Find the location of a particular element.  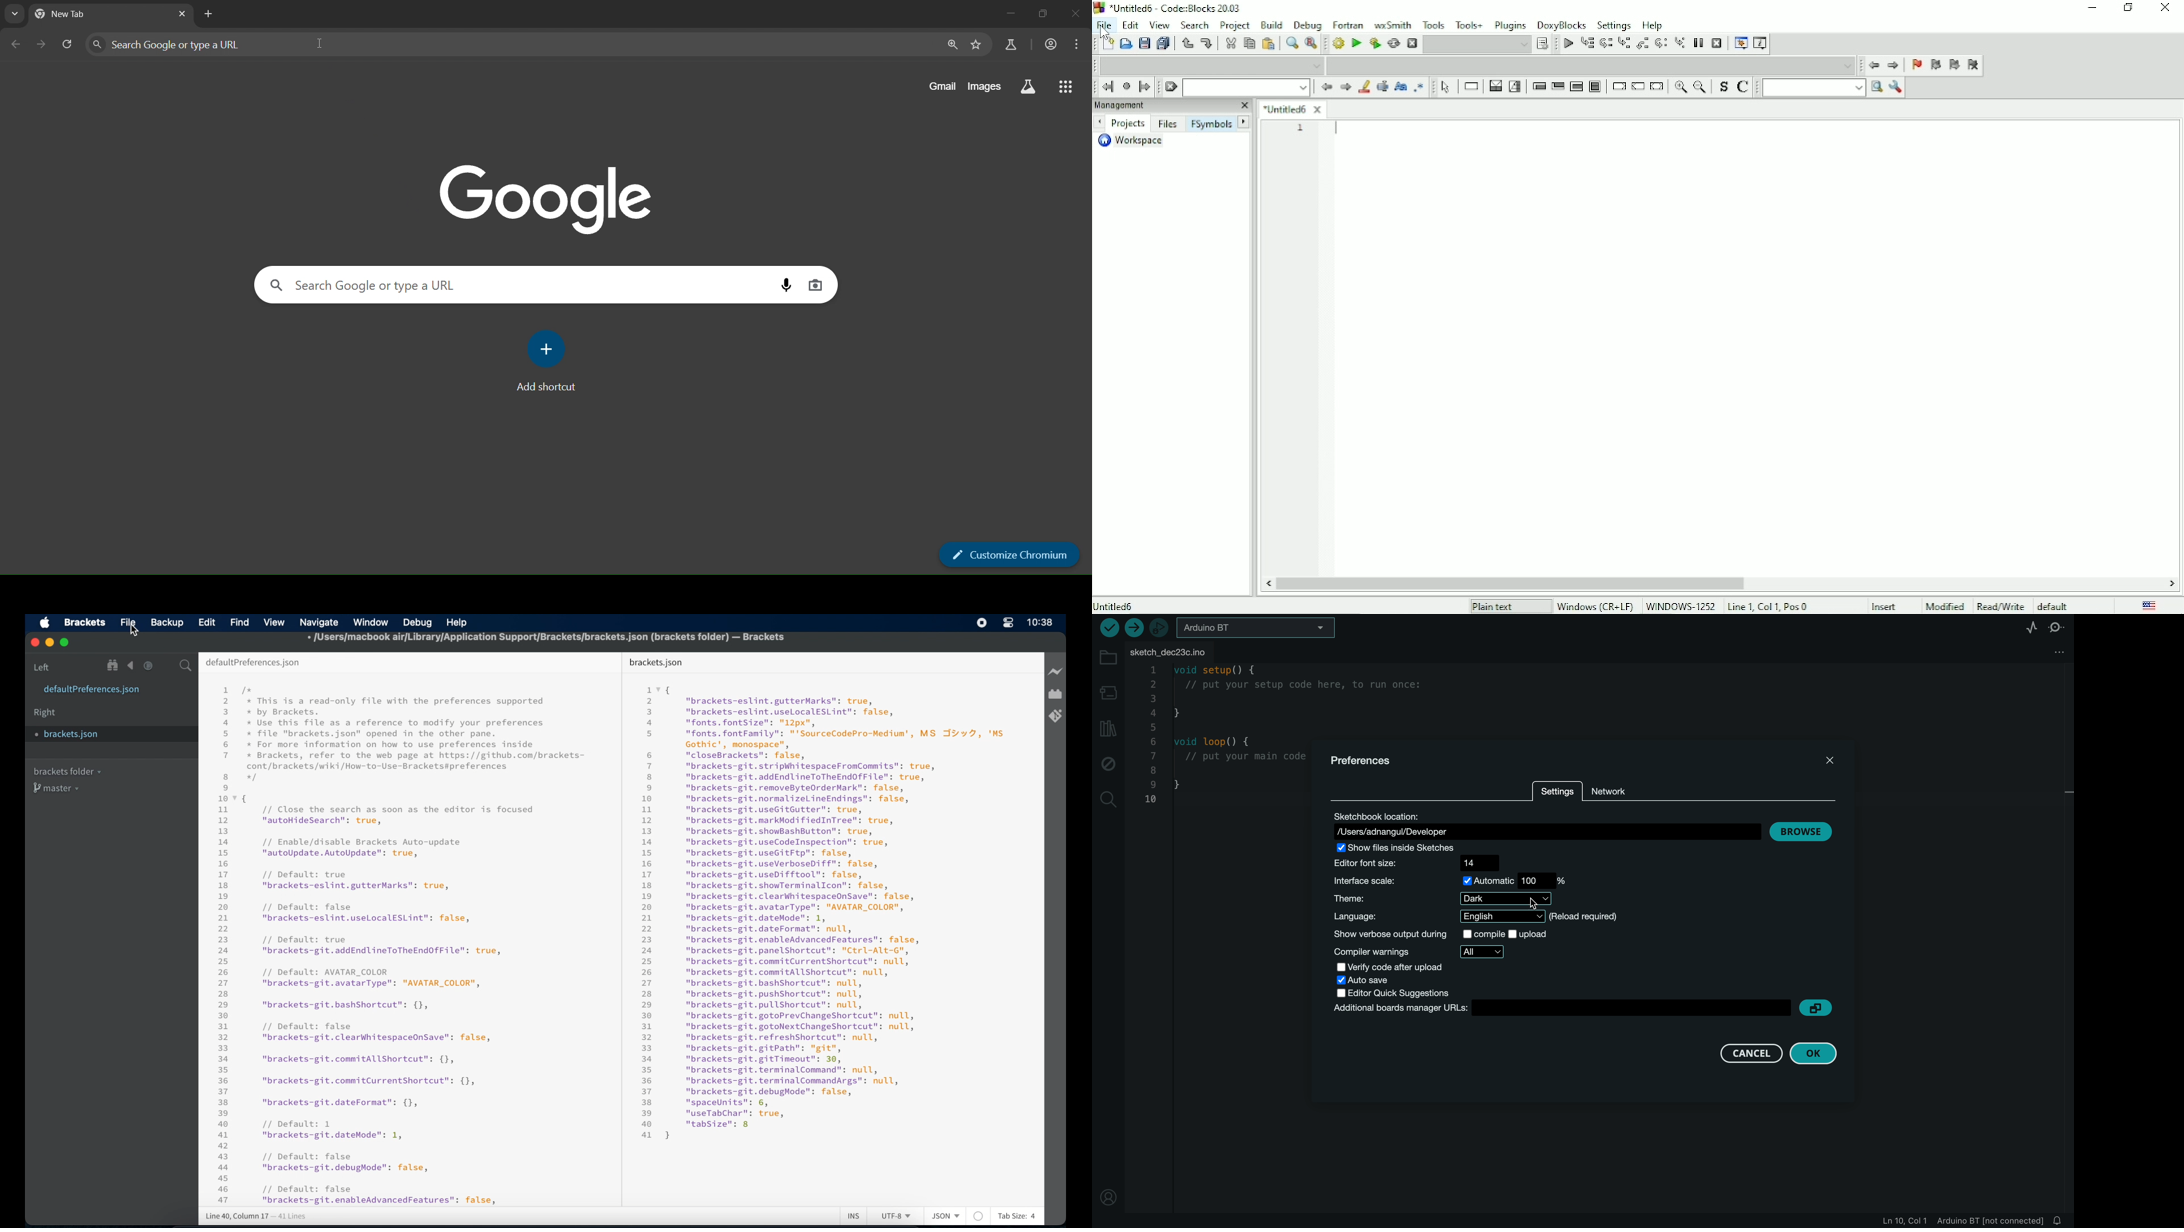

verify is located at coordinates (1108, 628).